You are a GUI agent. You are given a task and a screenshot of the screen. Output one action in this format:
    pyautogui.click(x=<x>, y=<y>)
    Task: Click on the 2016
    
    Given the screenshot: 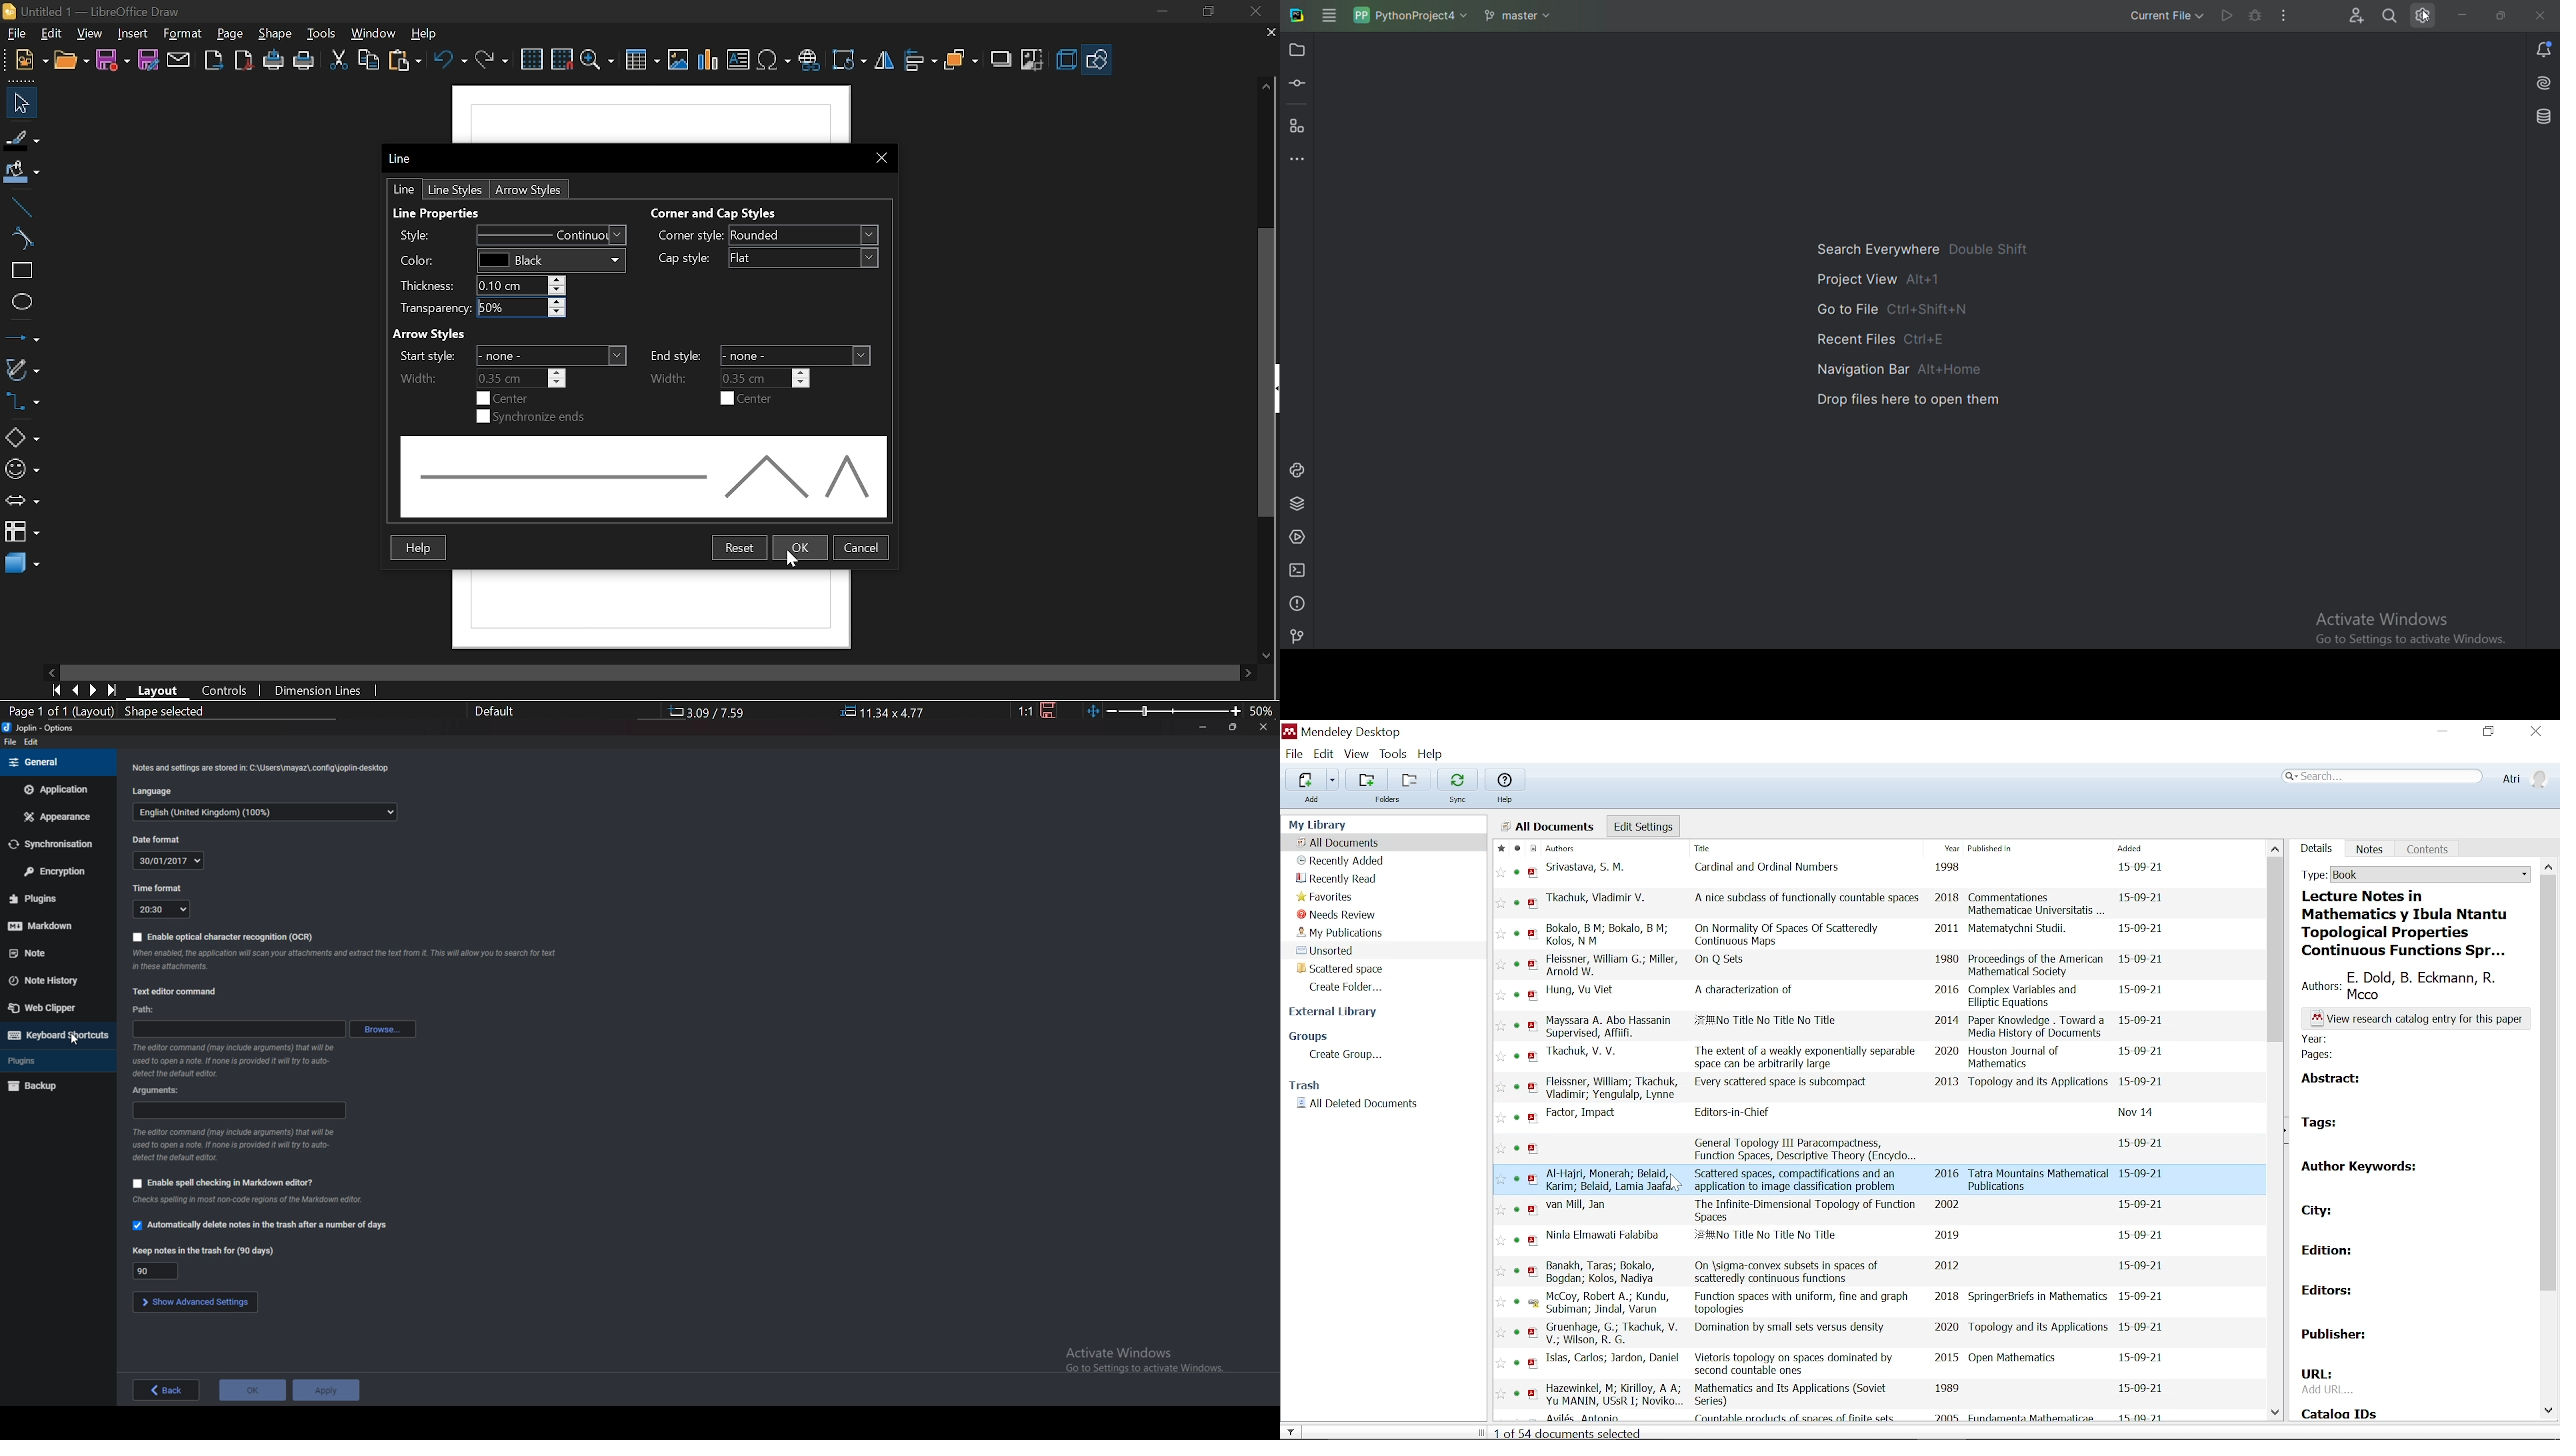 What is the action you would take?
    pyautogui.click(x=1947, y=991)
    